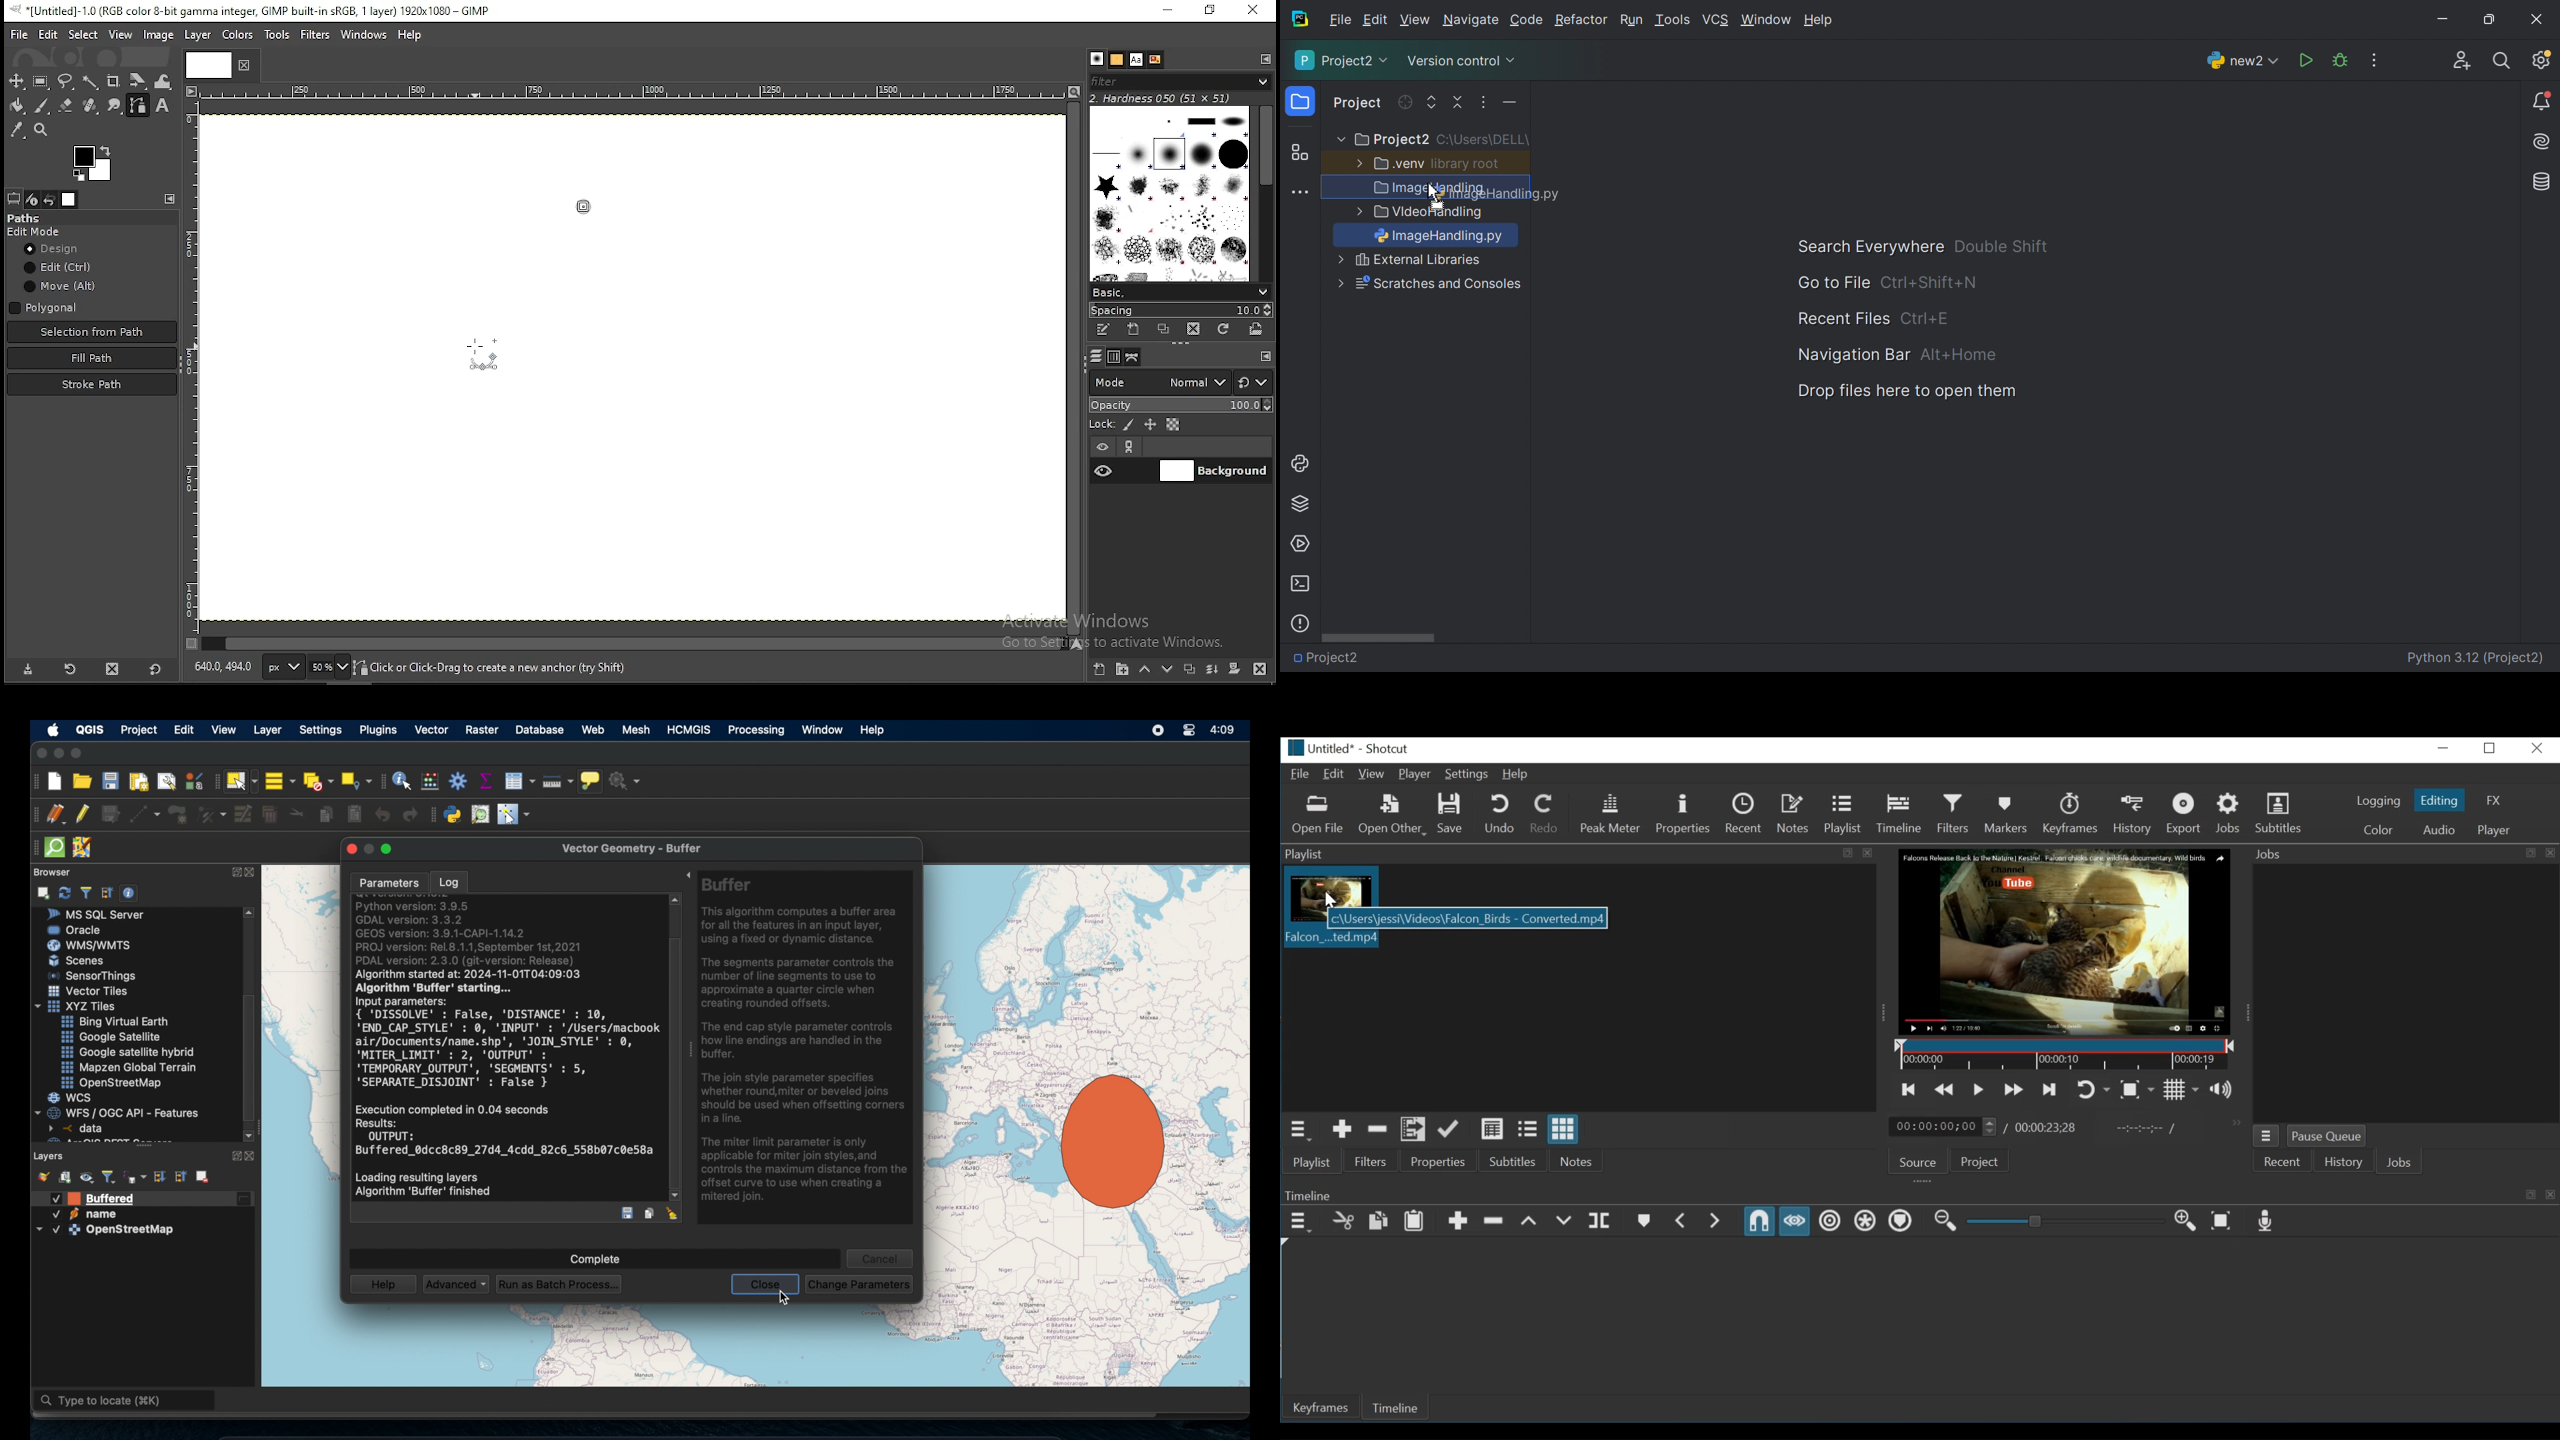 The image size is (2576, 1456). I want to click on scroll up arrow, so click(251, 912).